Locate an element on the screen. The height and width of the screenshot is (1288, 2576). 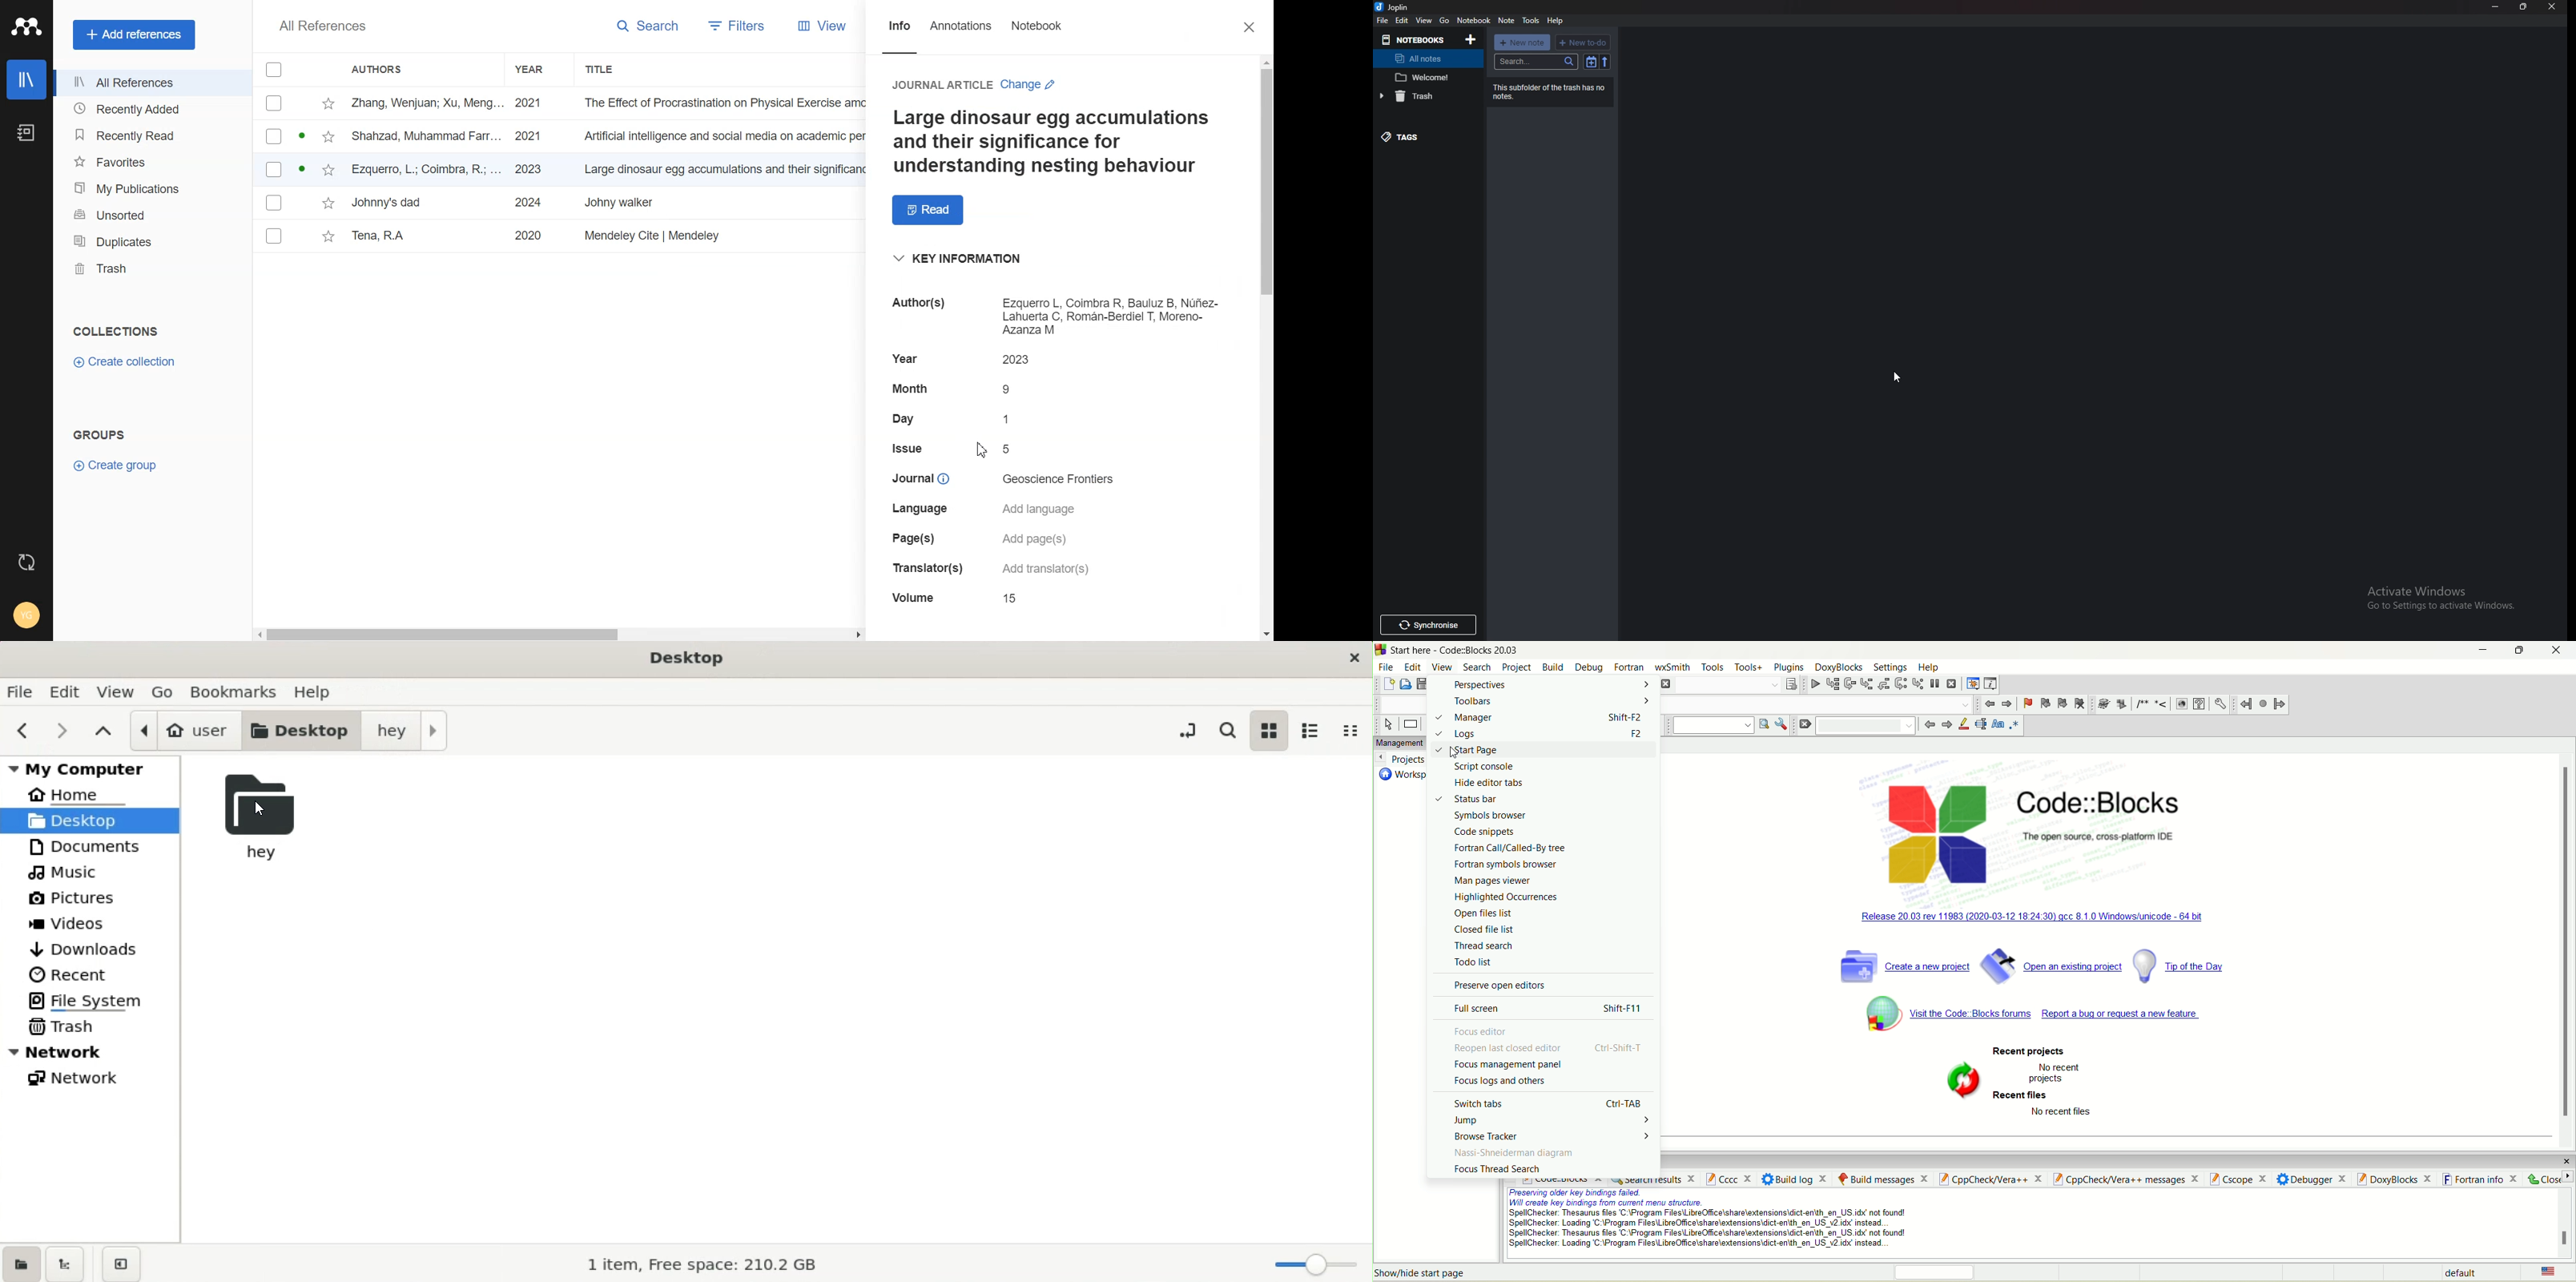
Collection is located at coordinates (115, 330).